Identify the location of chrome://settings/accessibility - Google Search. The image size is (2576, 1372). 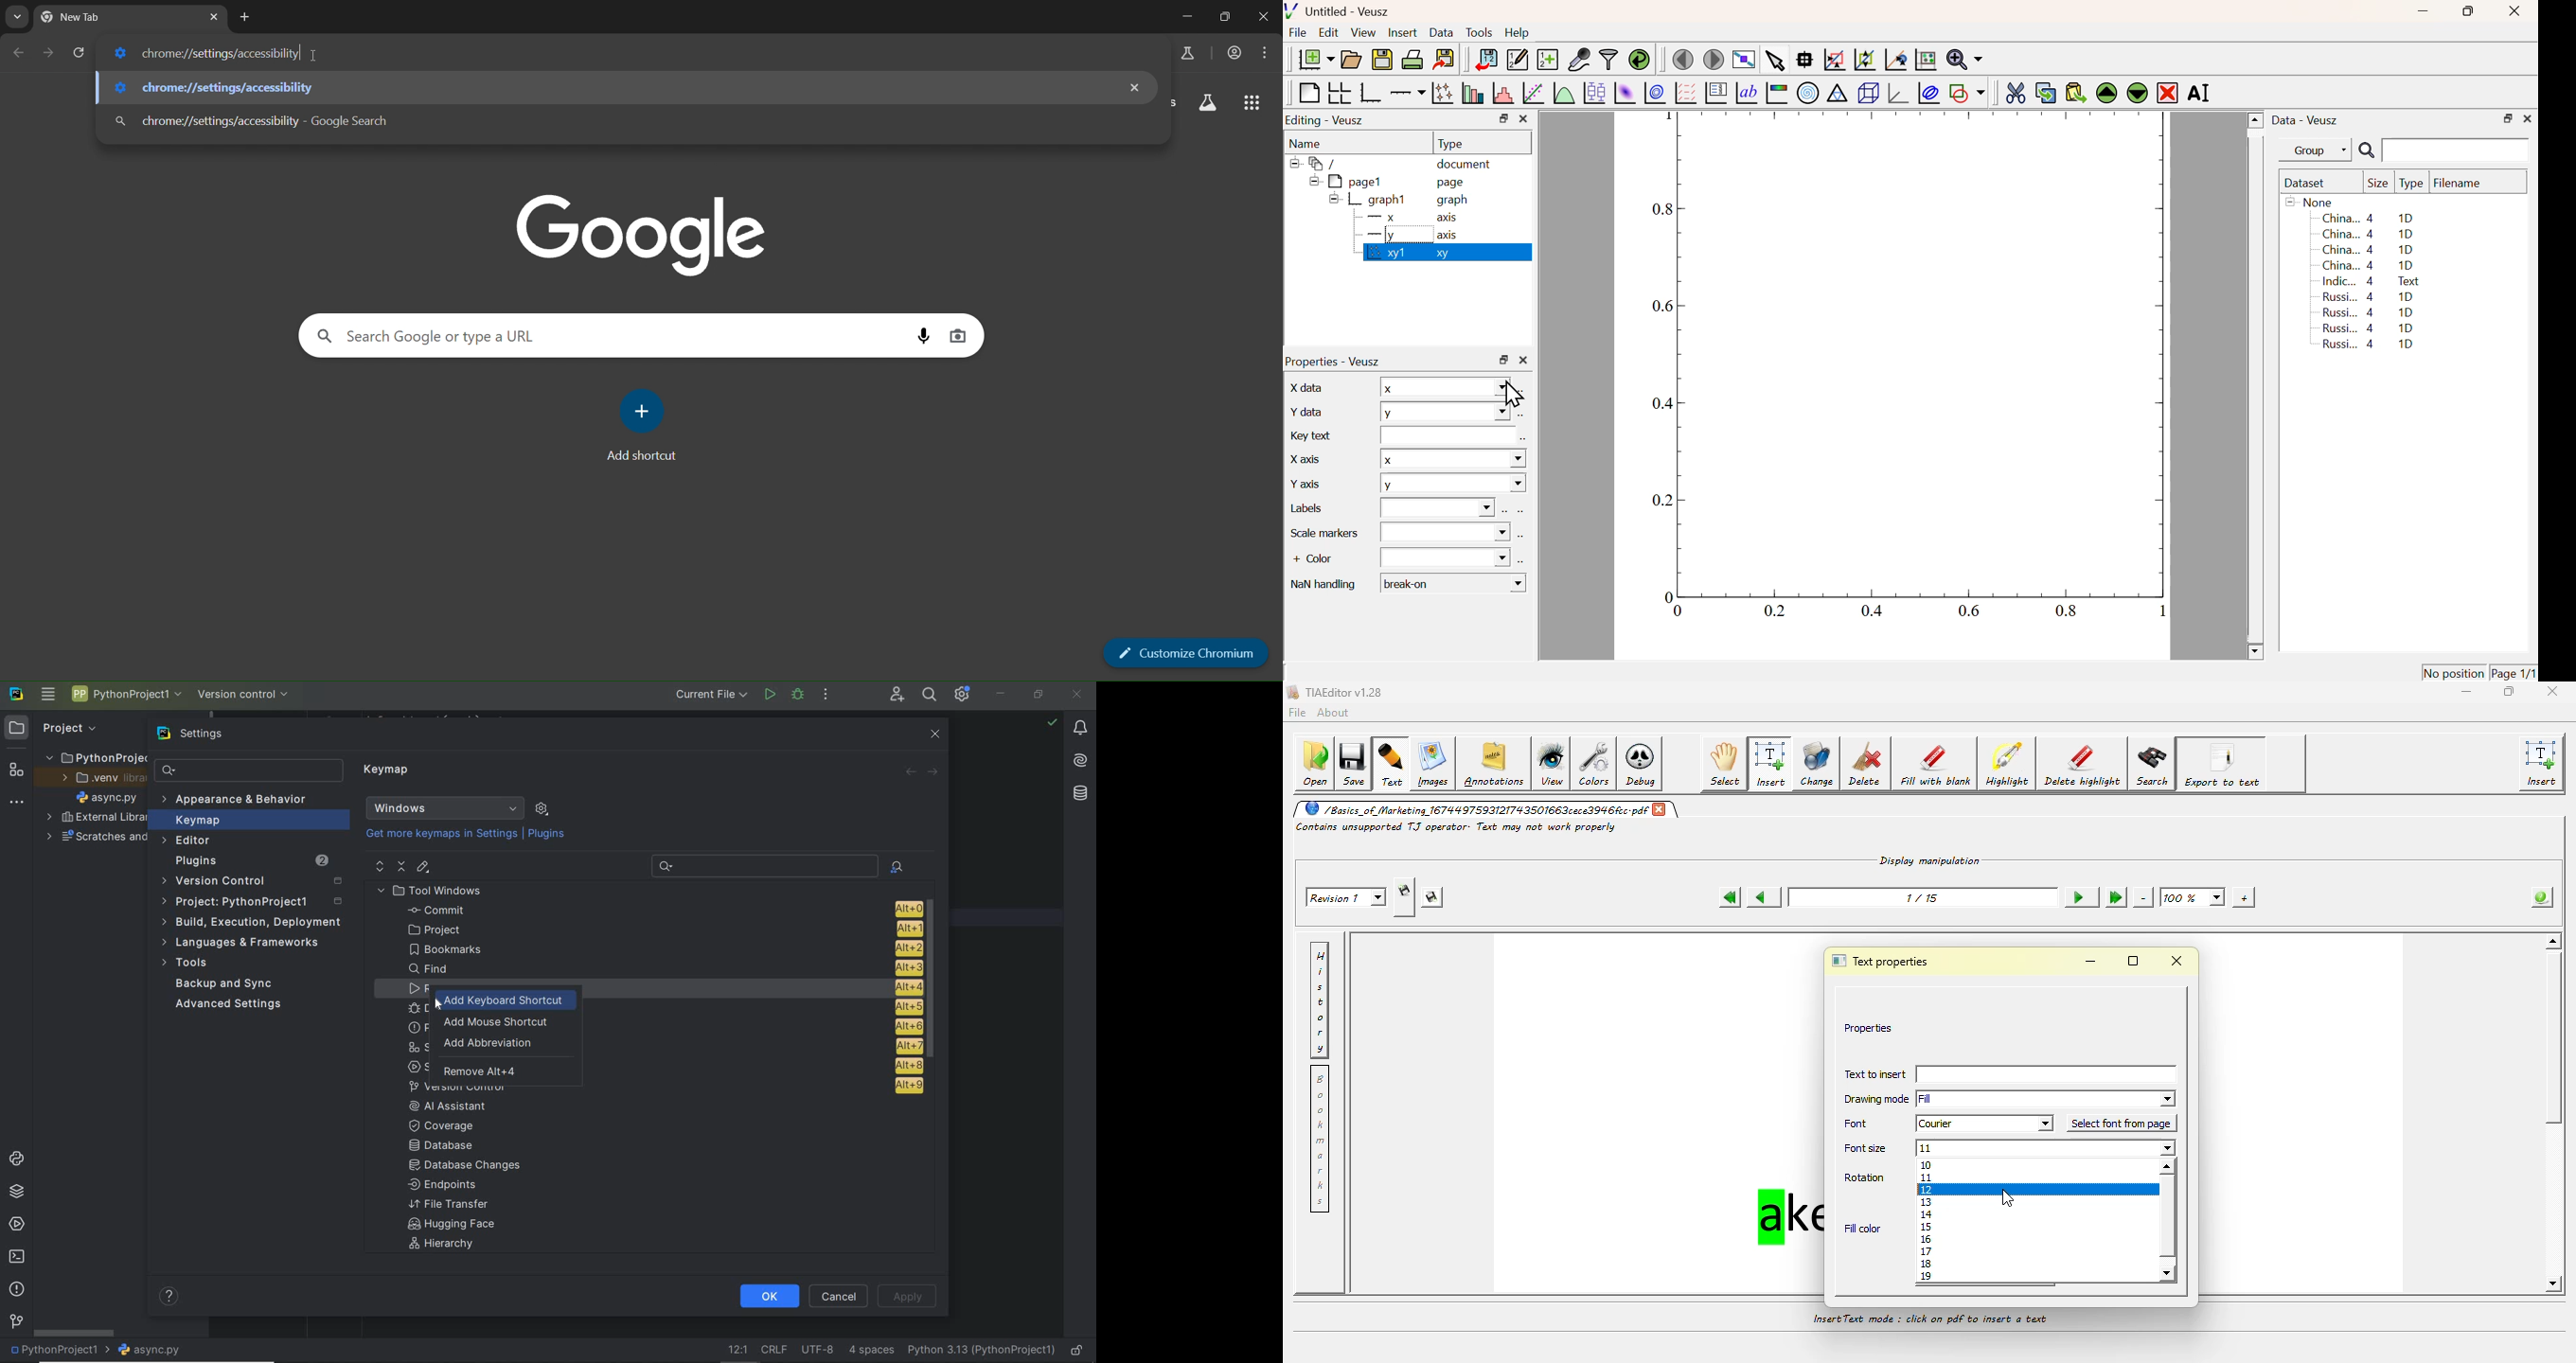
(252, 122).